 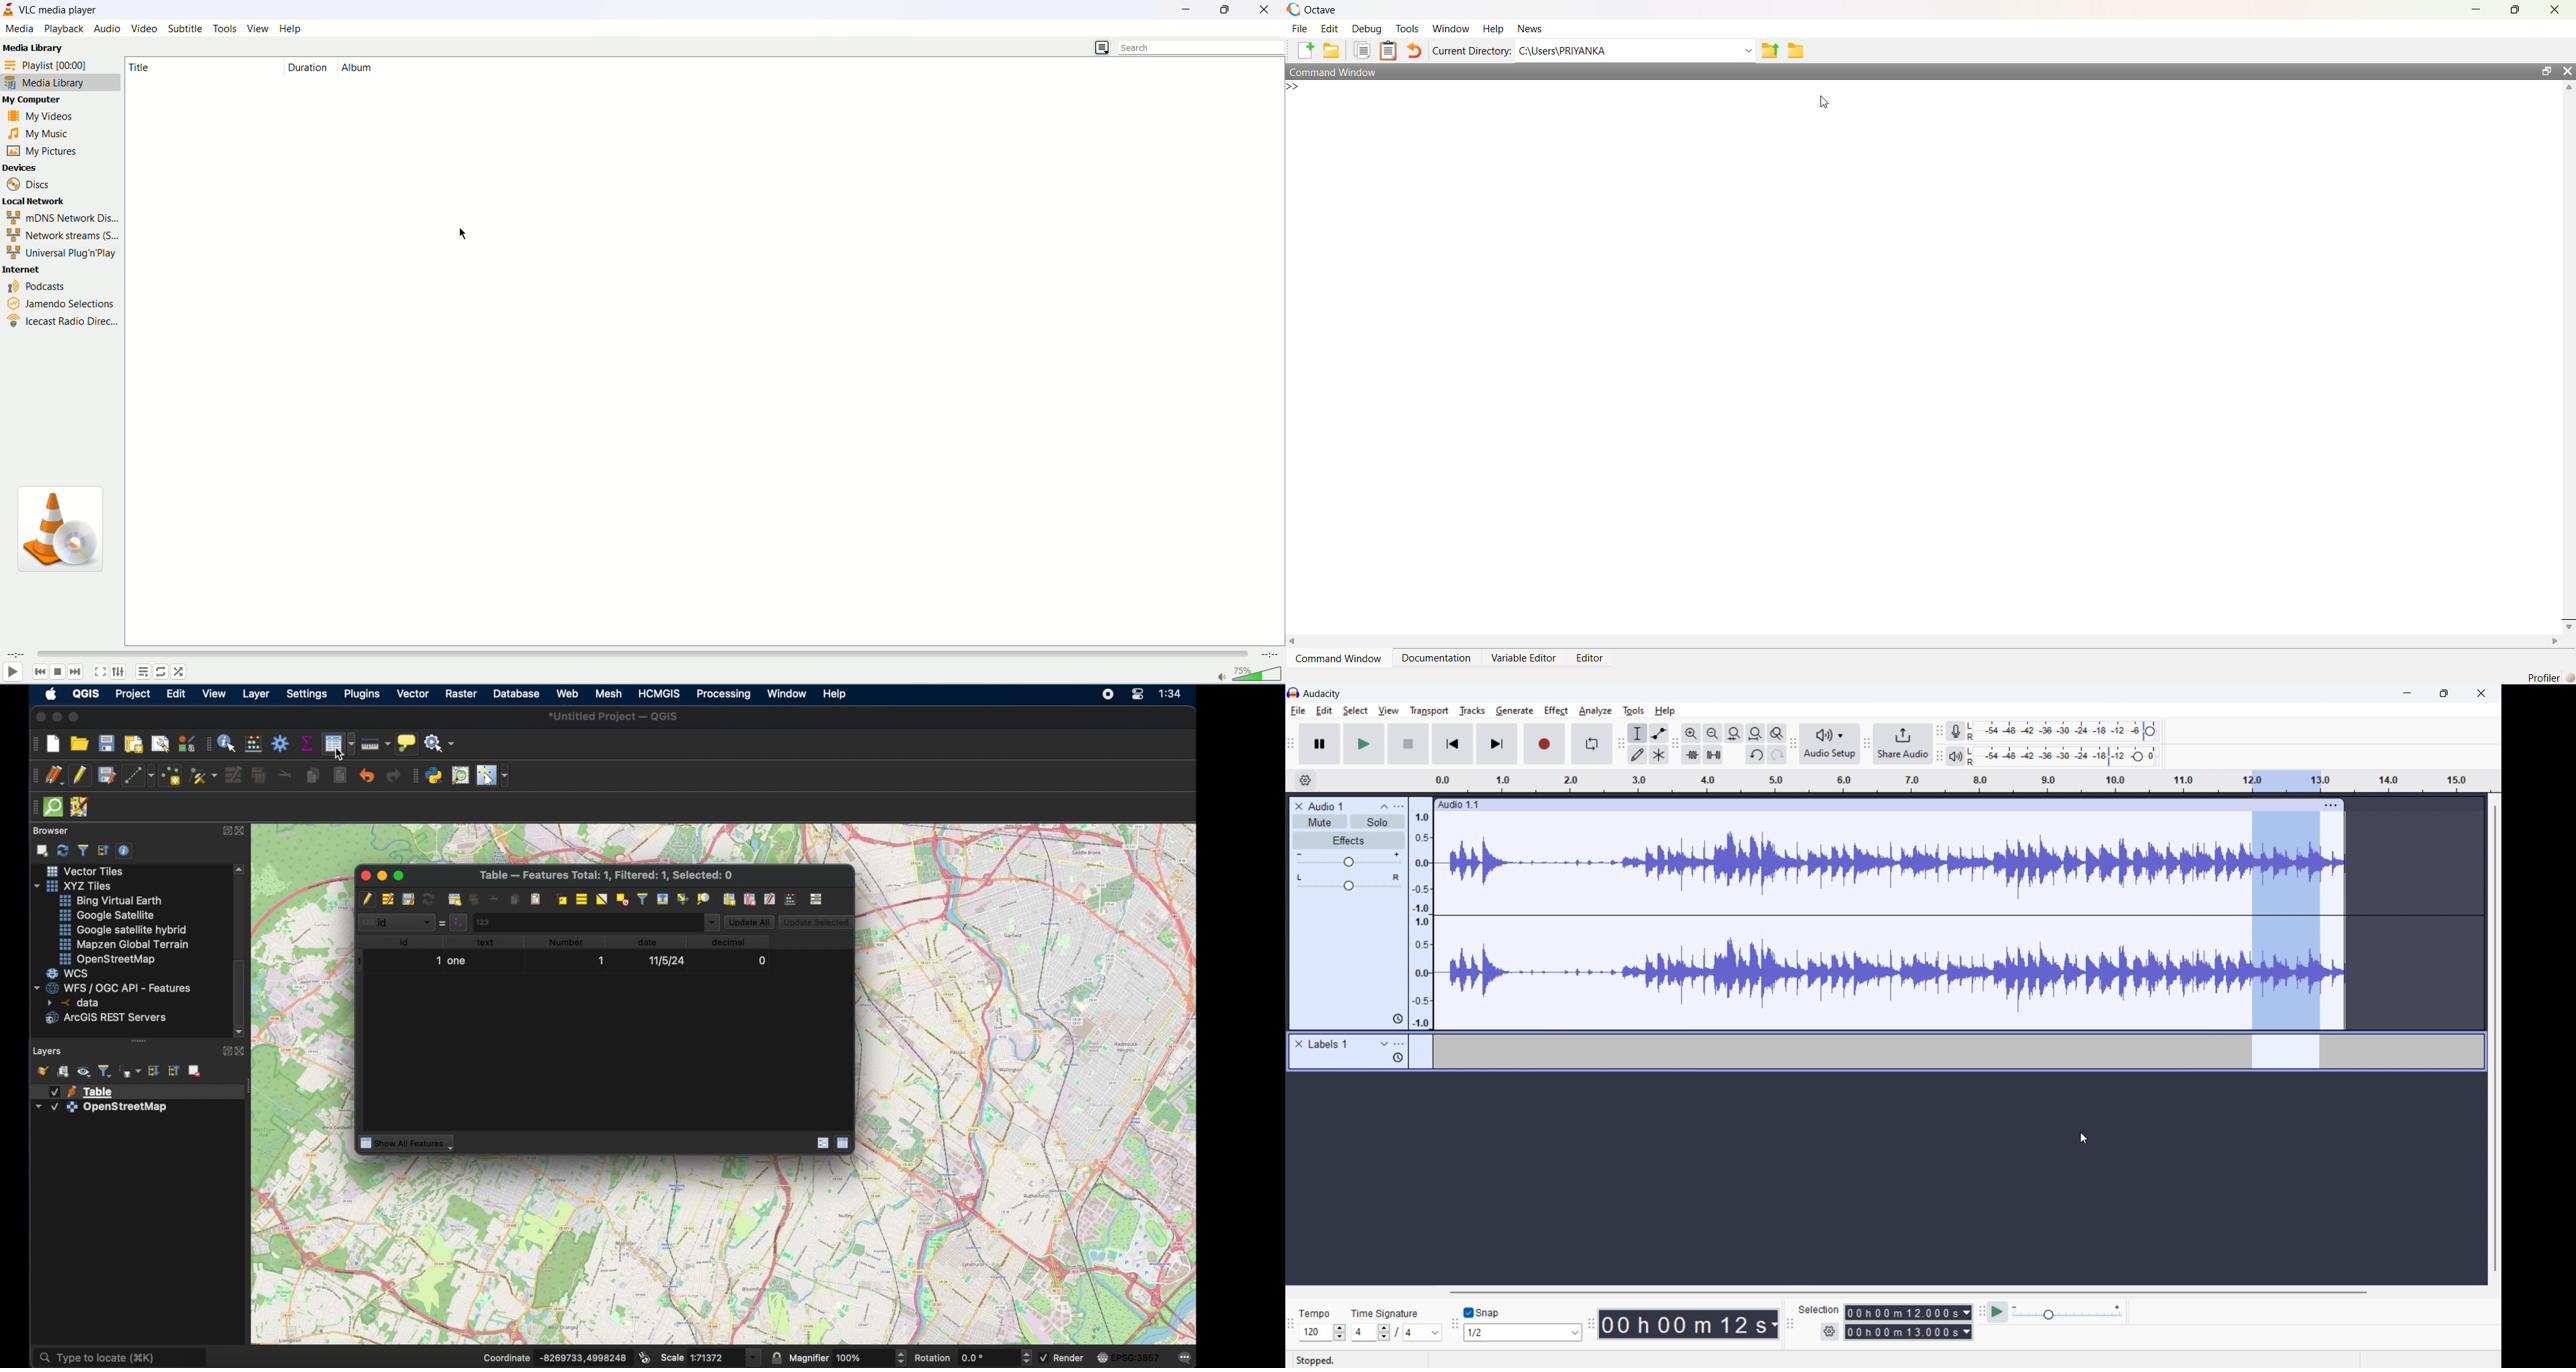 What do you see at coordinates (455, 899) in the screenshot?
I see `add feature` at bounding box center [455, 899].